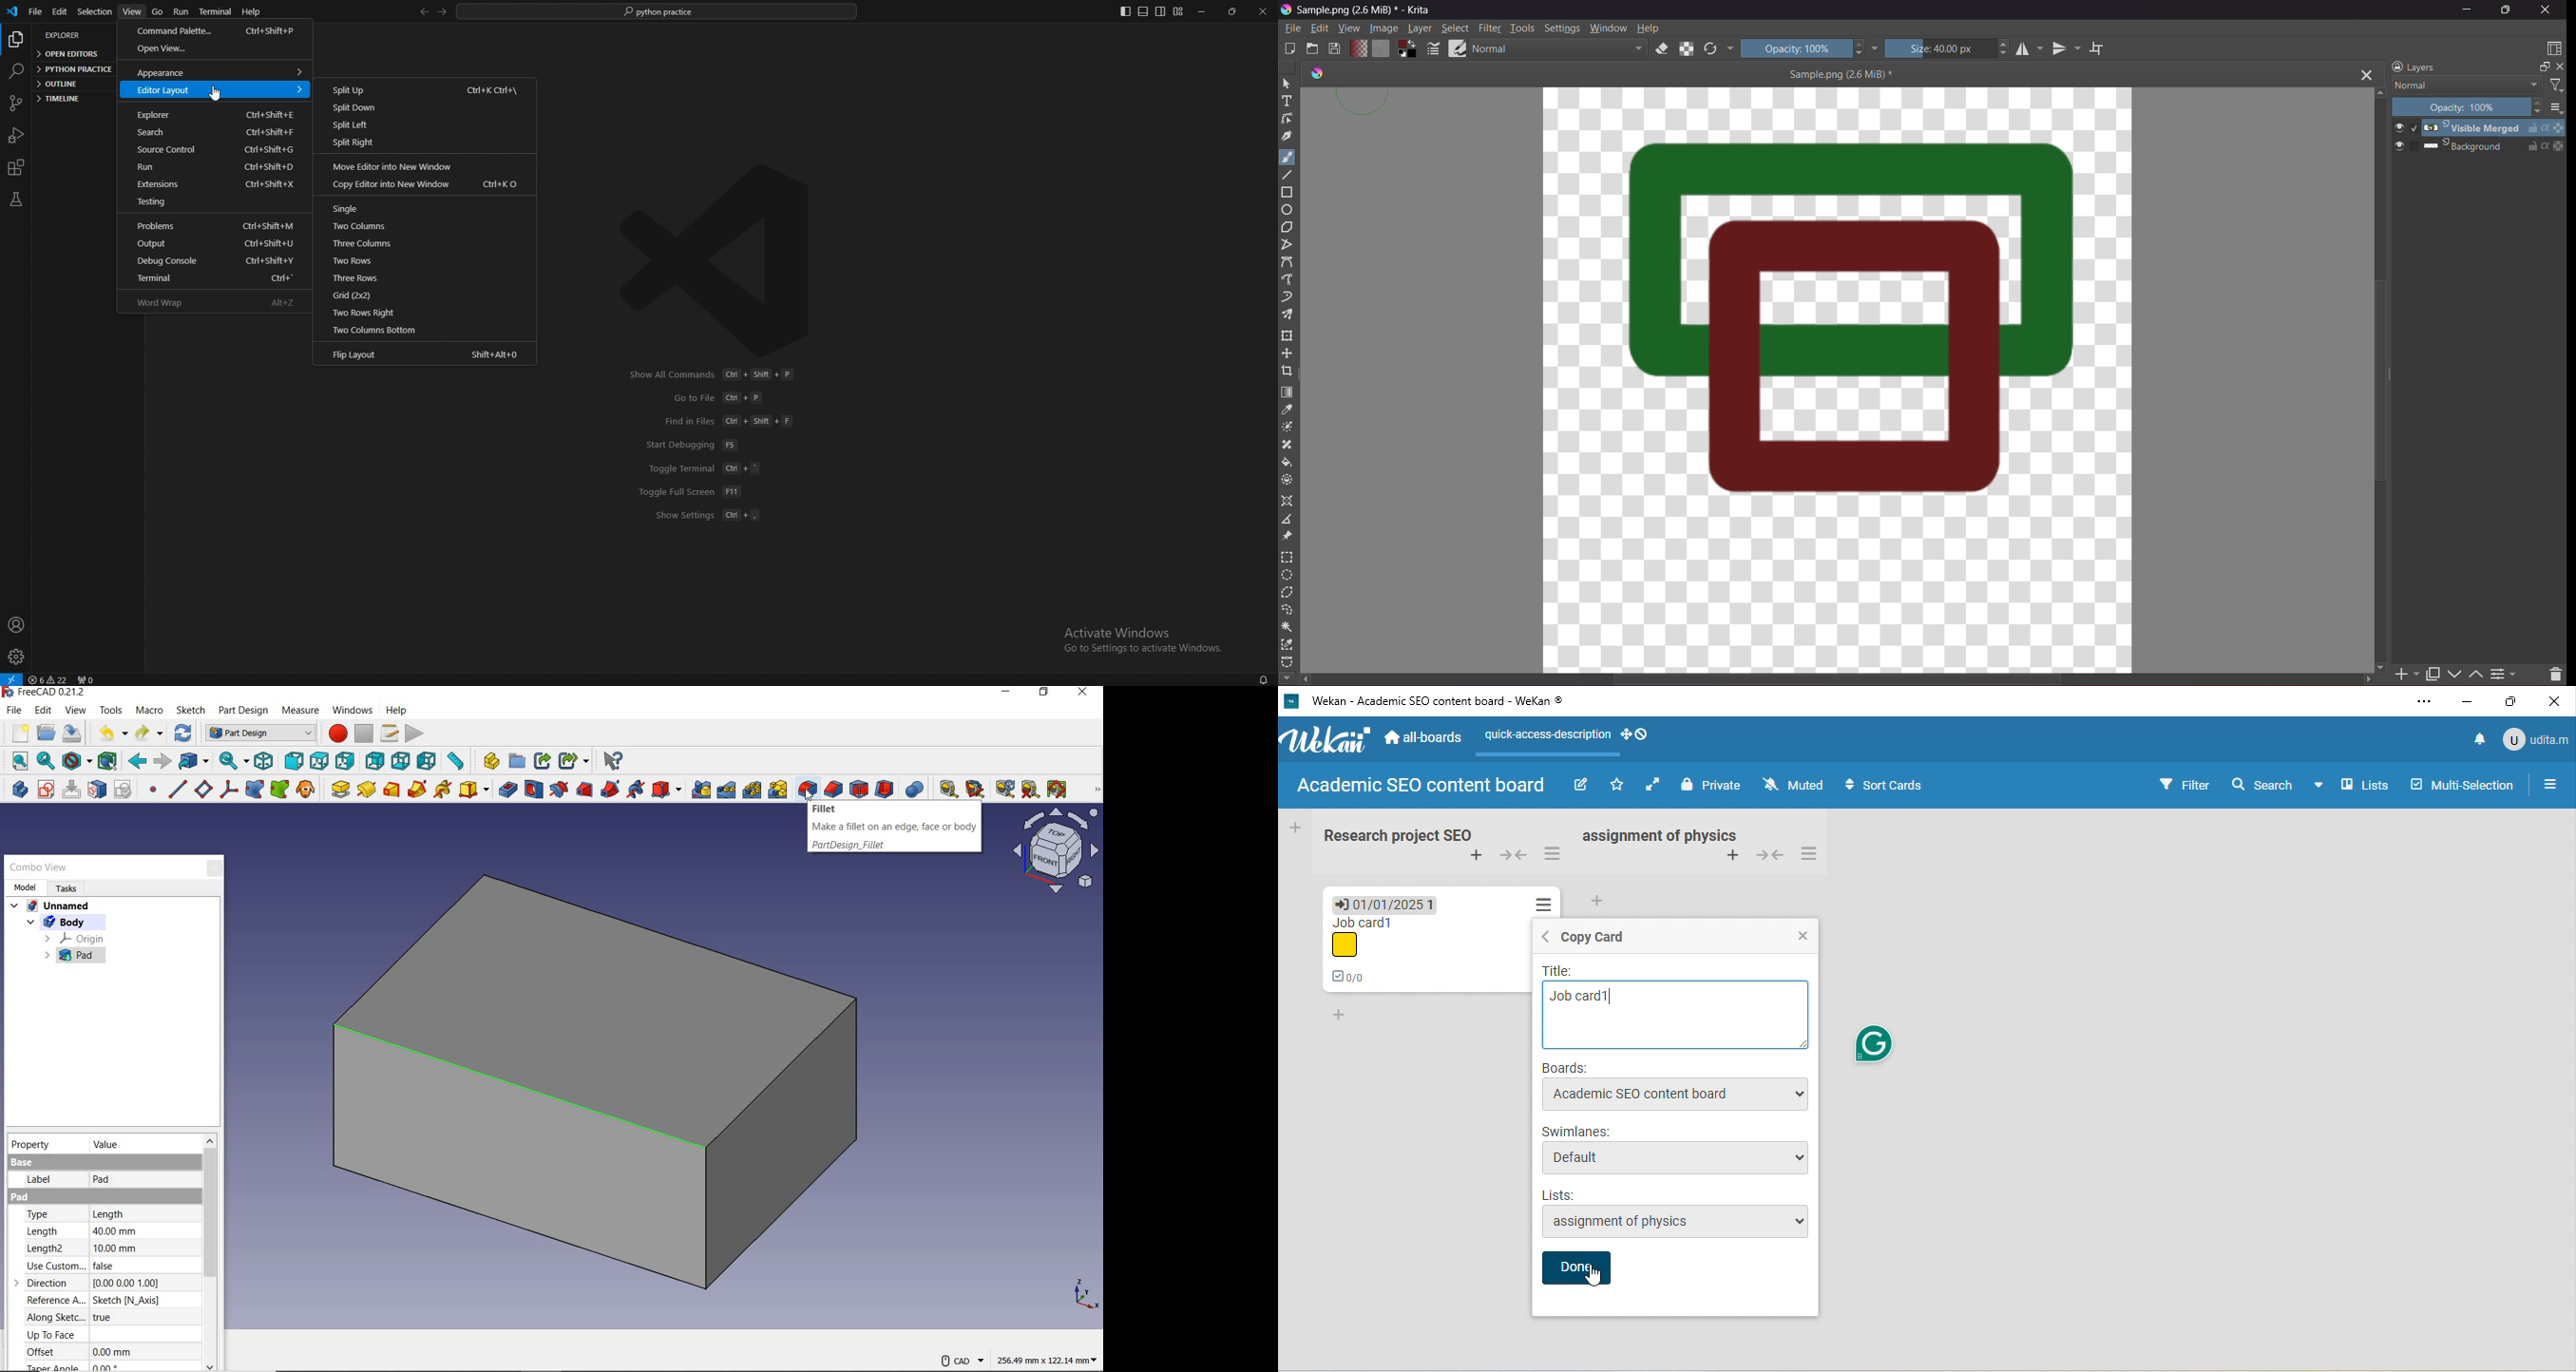 The image size is (2576, 1372). Describe the element at coordinates (1006, 692) in the screenshot. I see `minimize` at that location.